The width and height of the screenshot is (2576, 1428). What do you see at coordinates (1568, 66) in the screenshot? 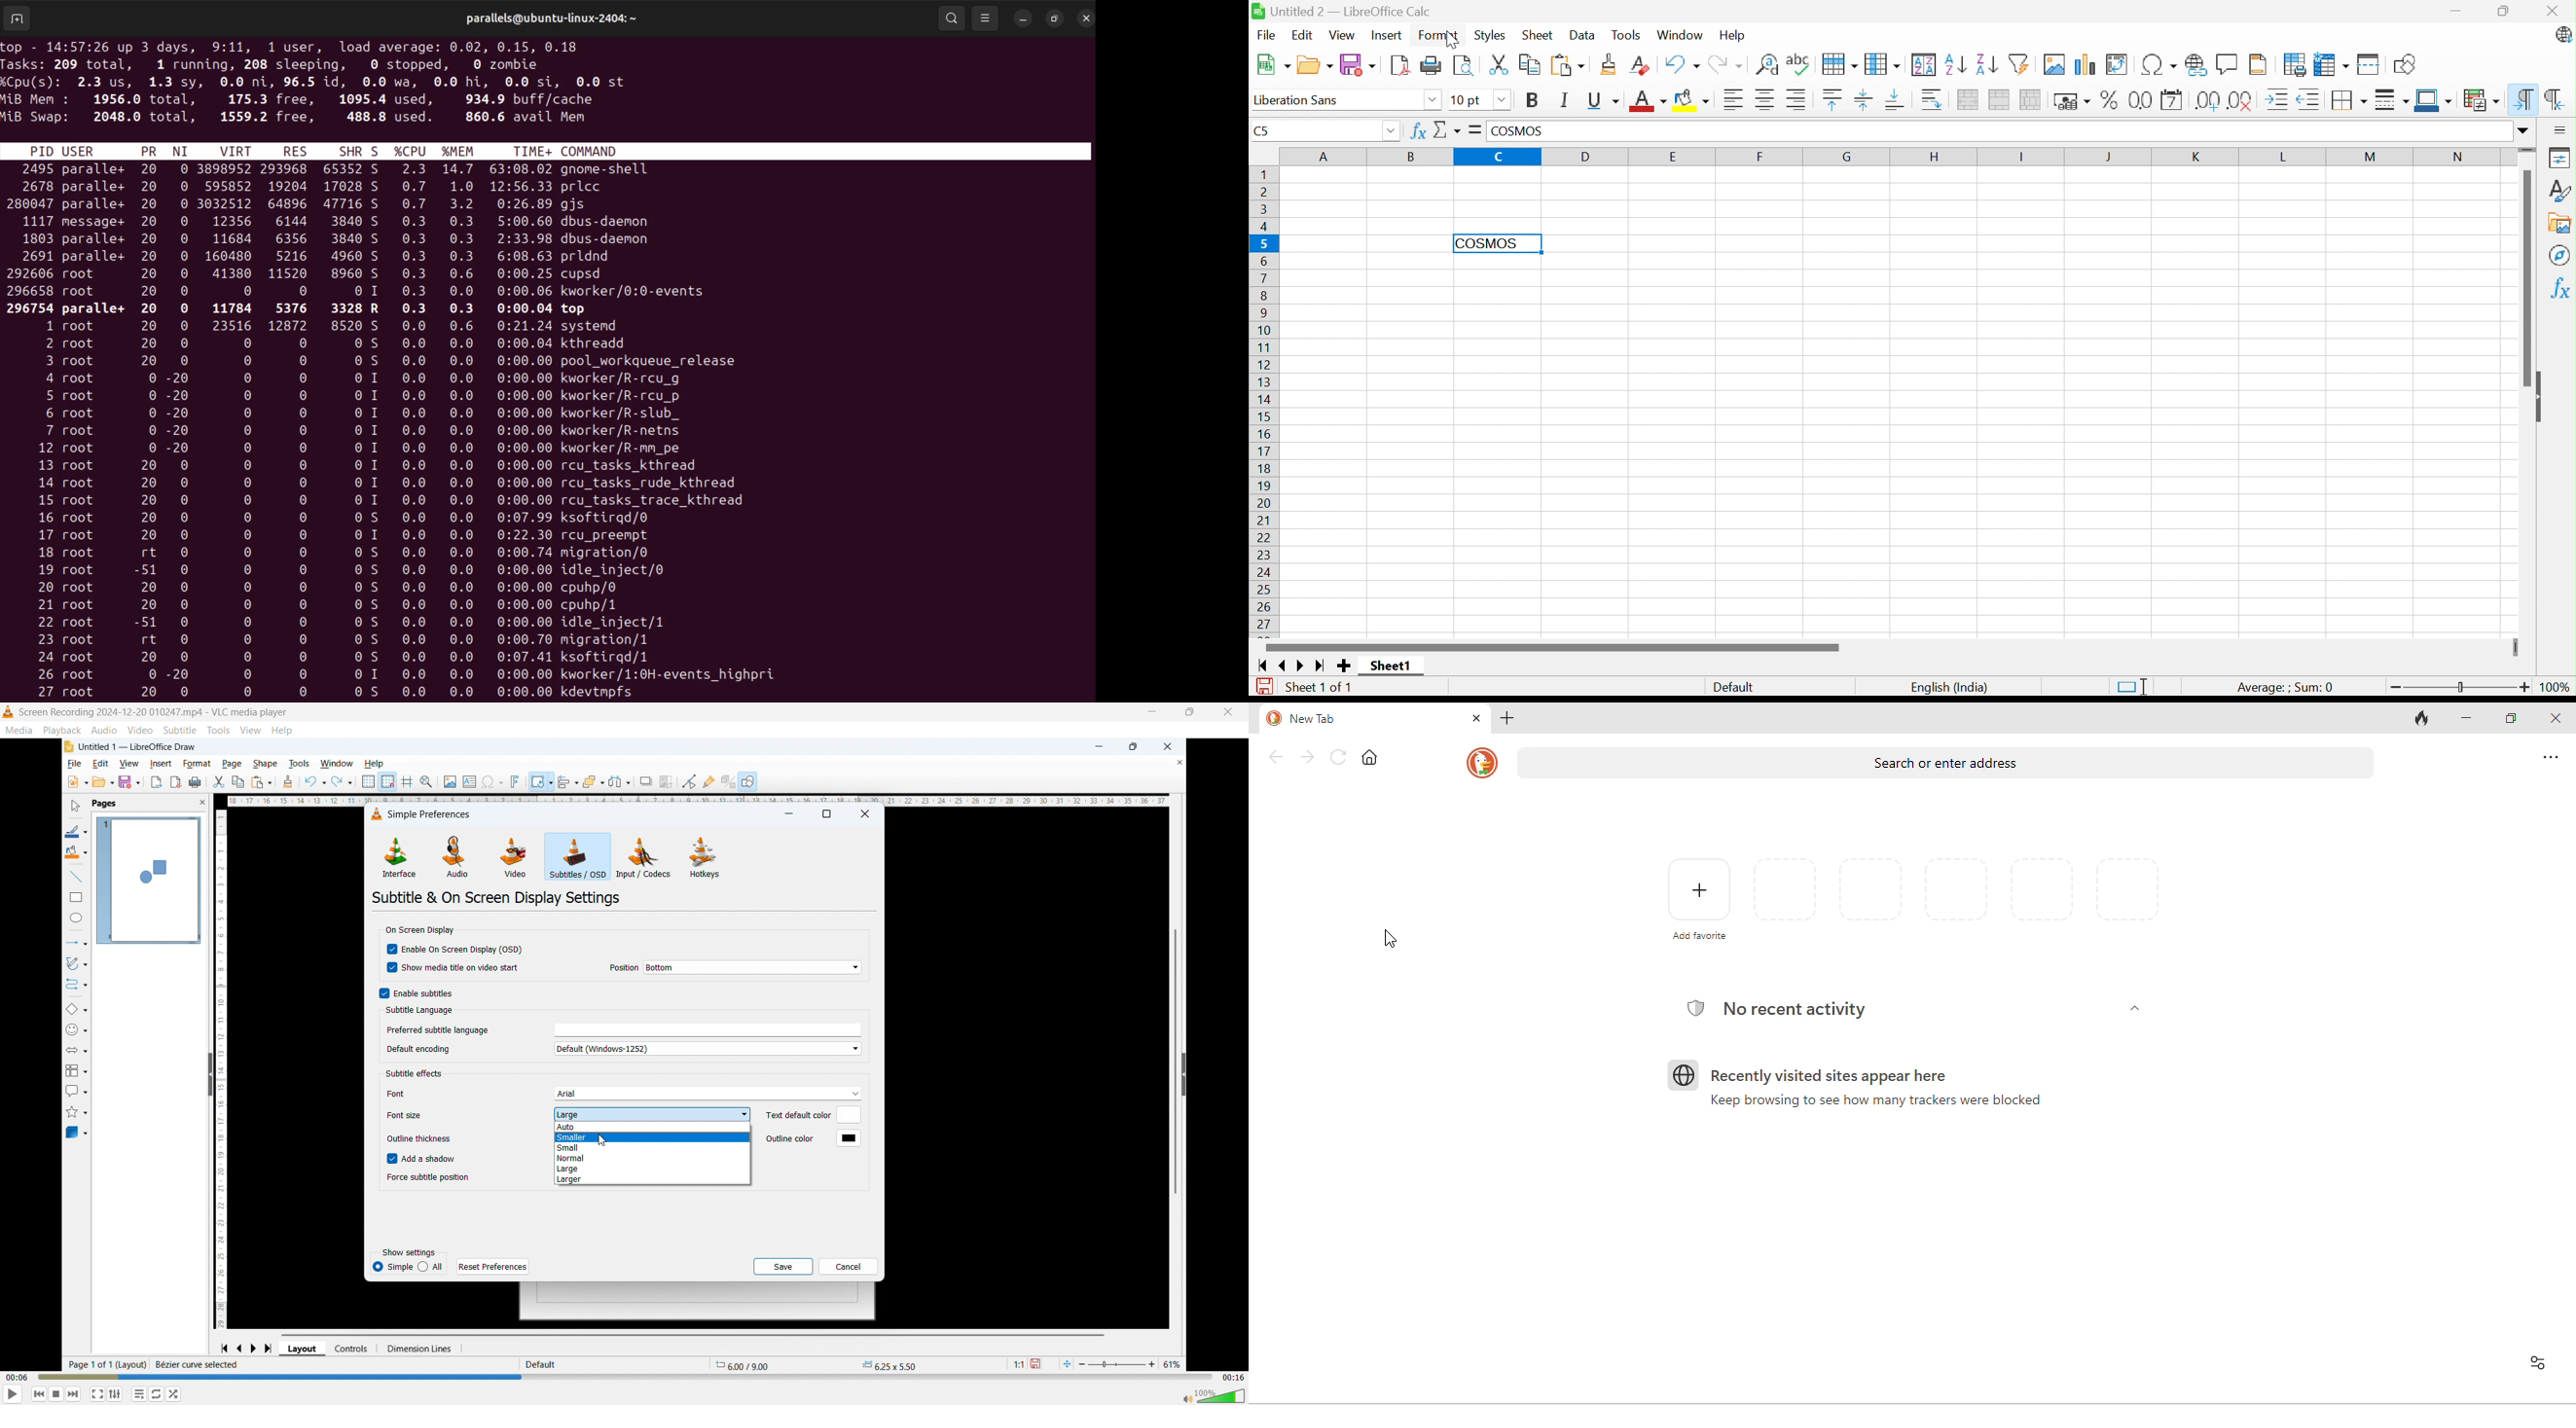
I see `Paste` at bounding box center [1568, 66].